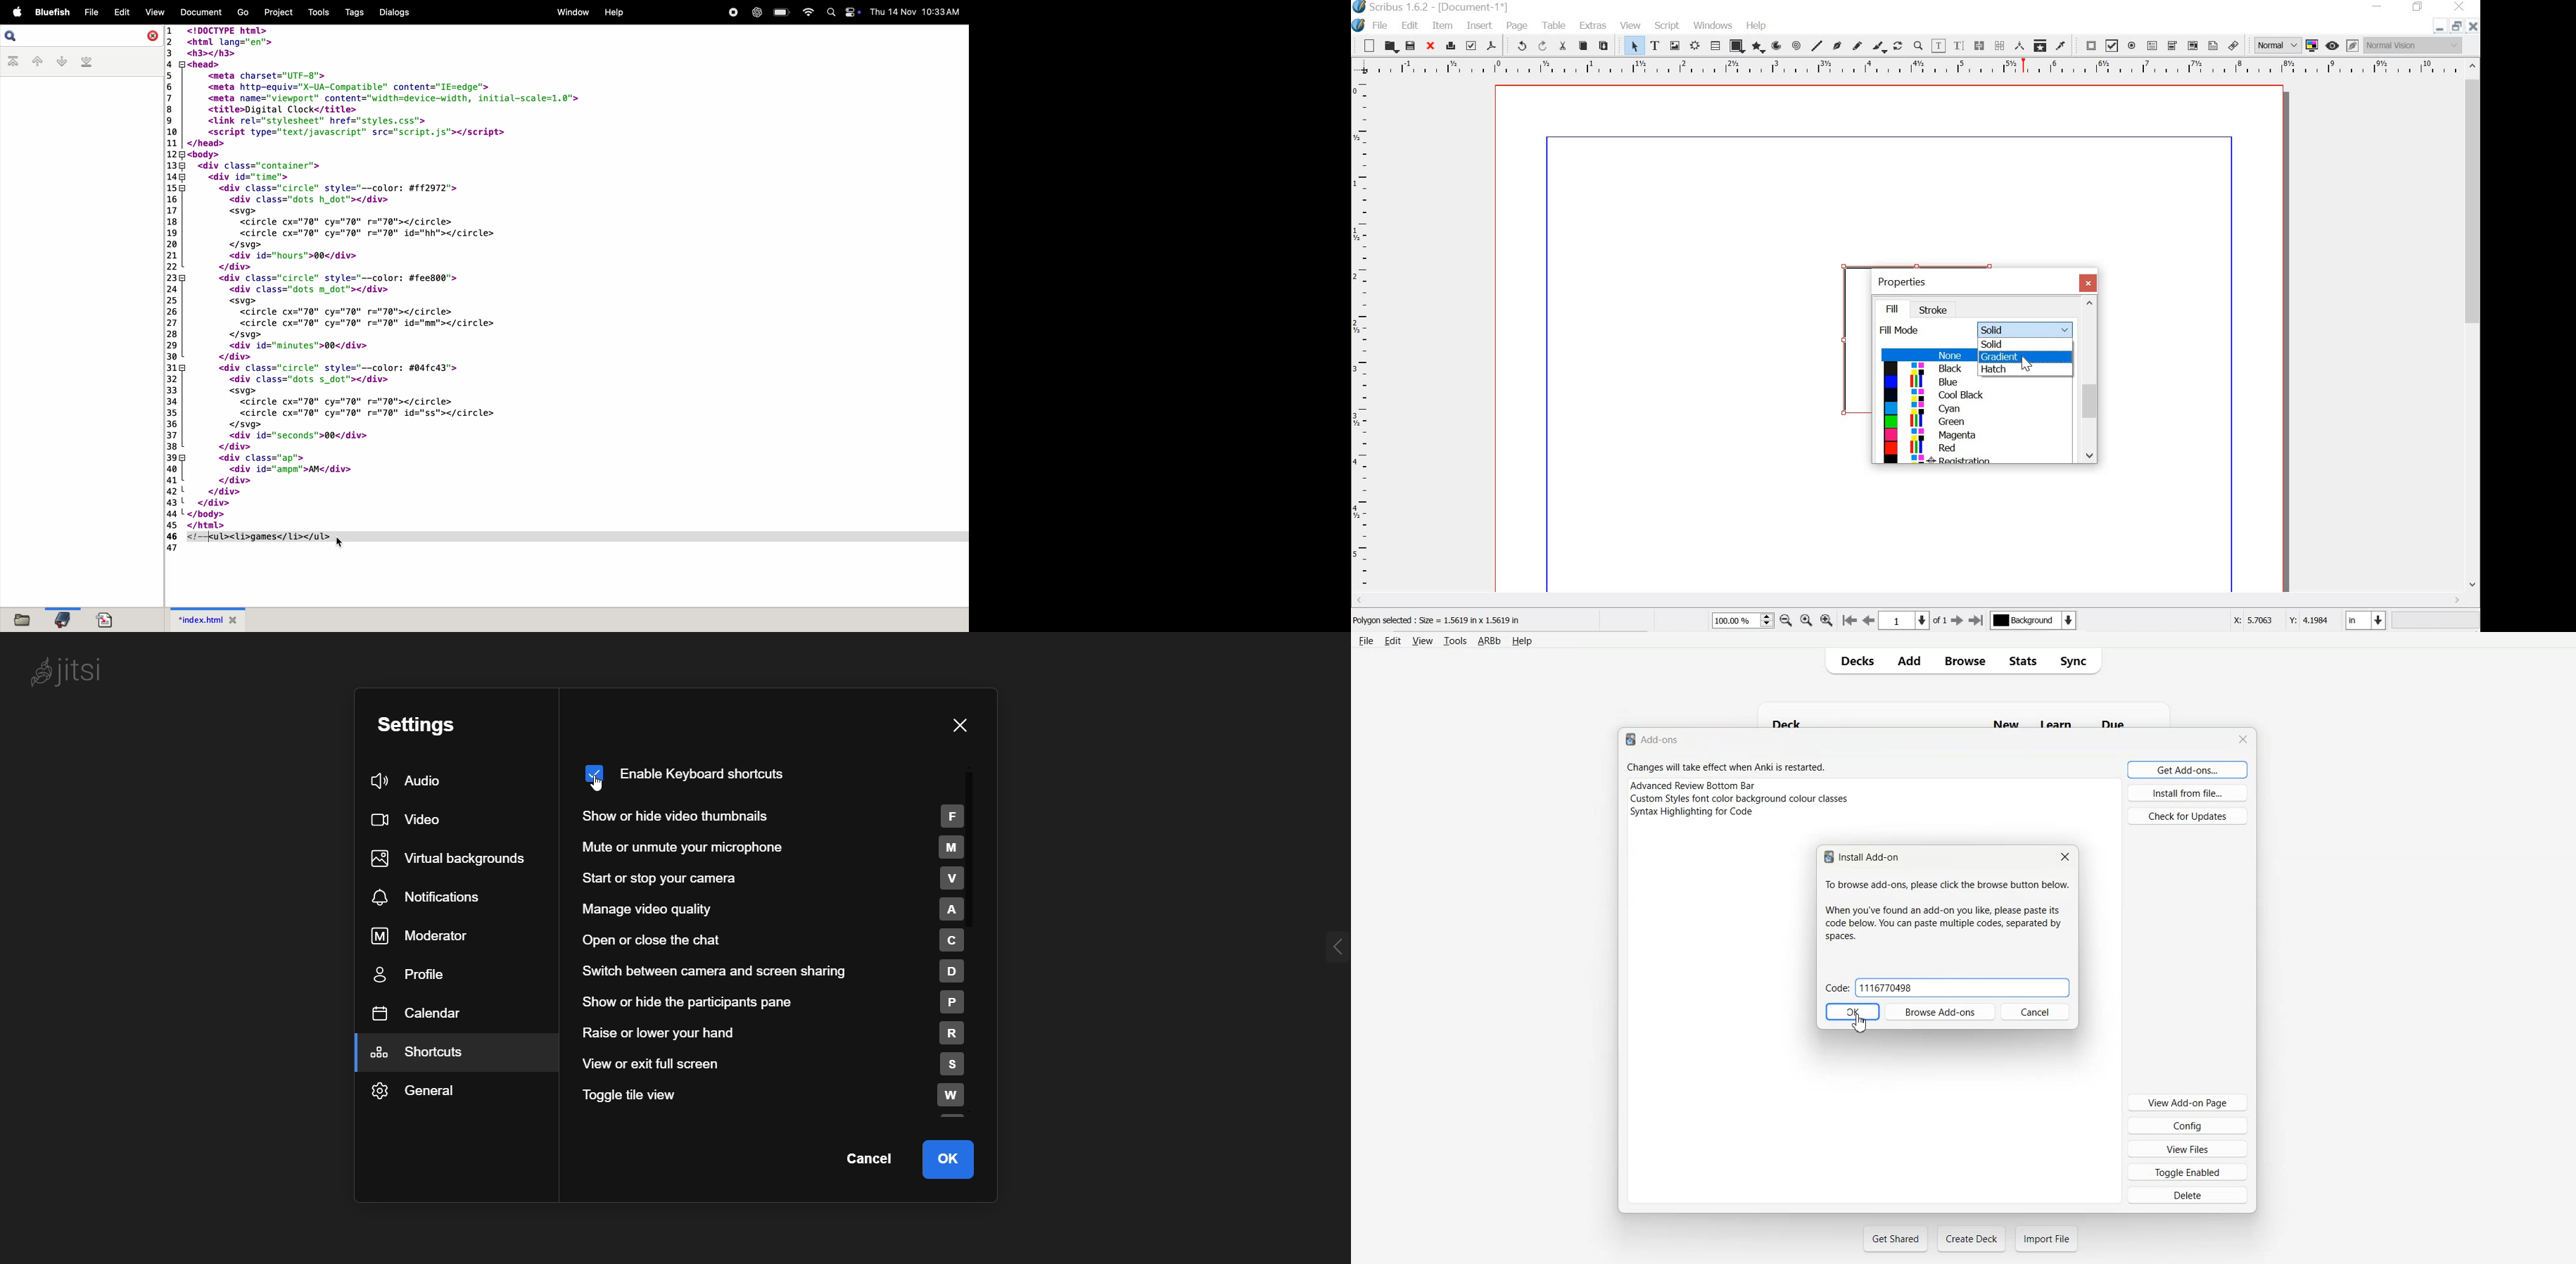 This screenshot has height=1288, width=2576. I want to click on ruler, so click(1362, 336).